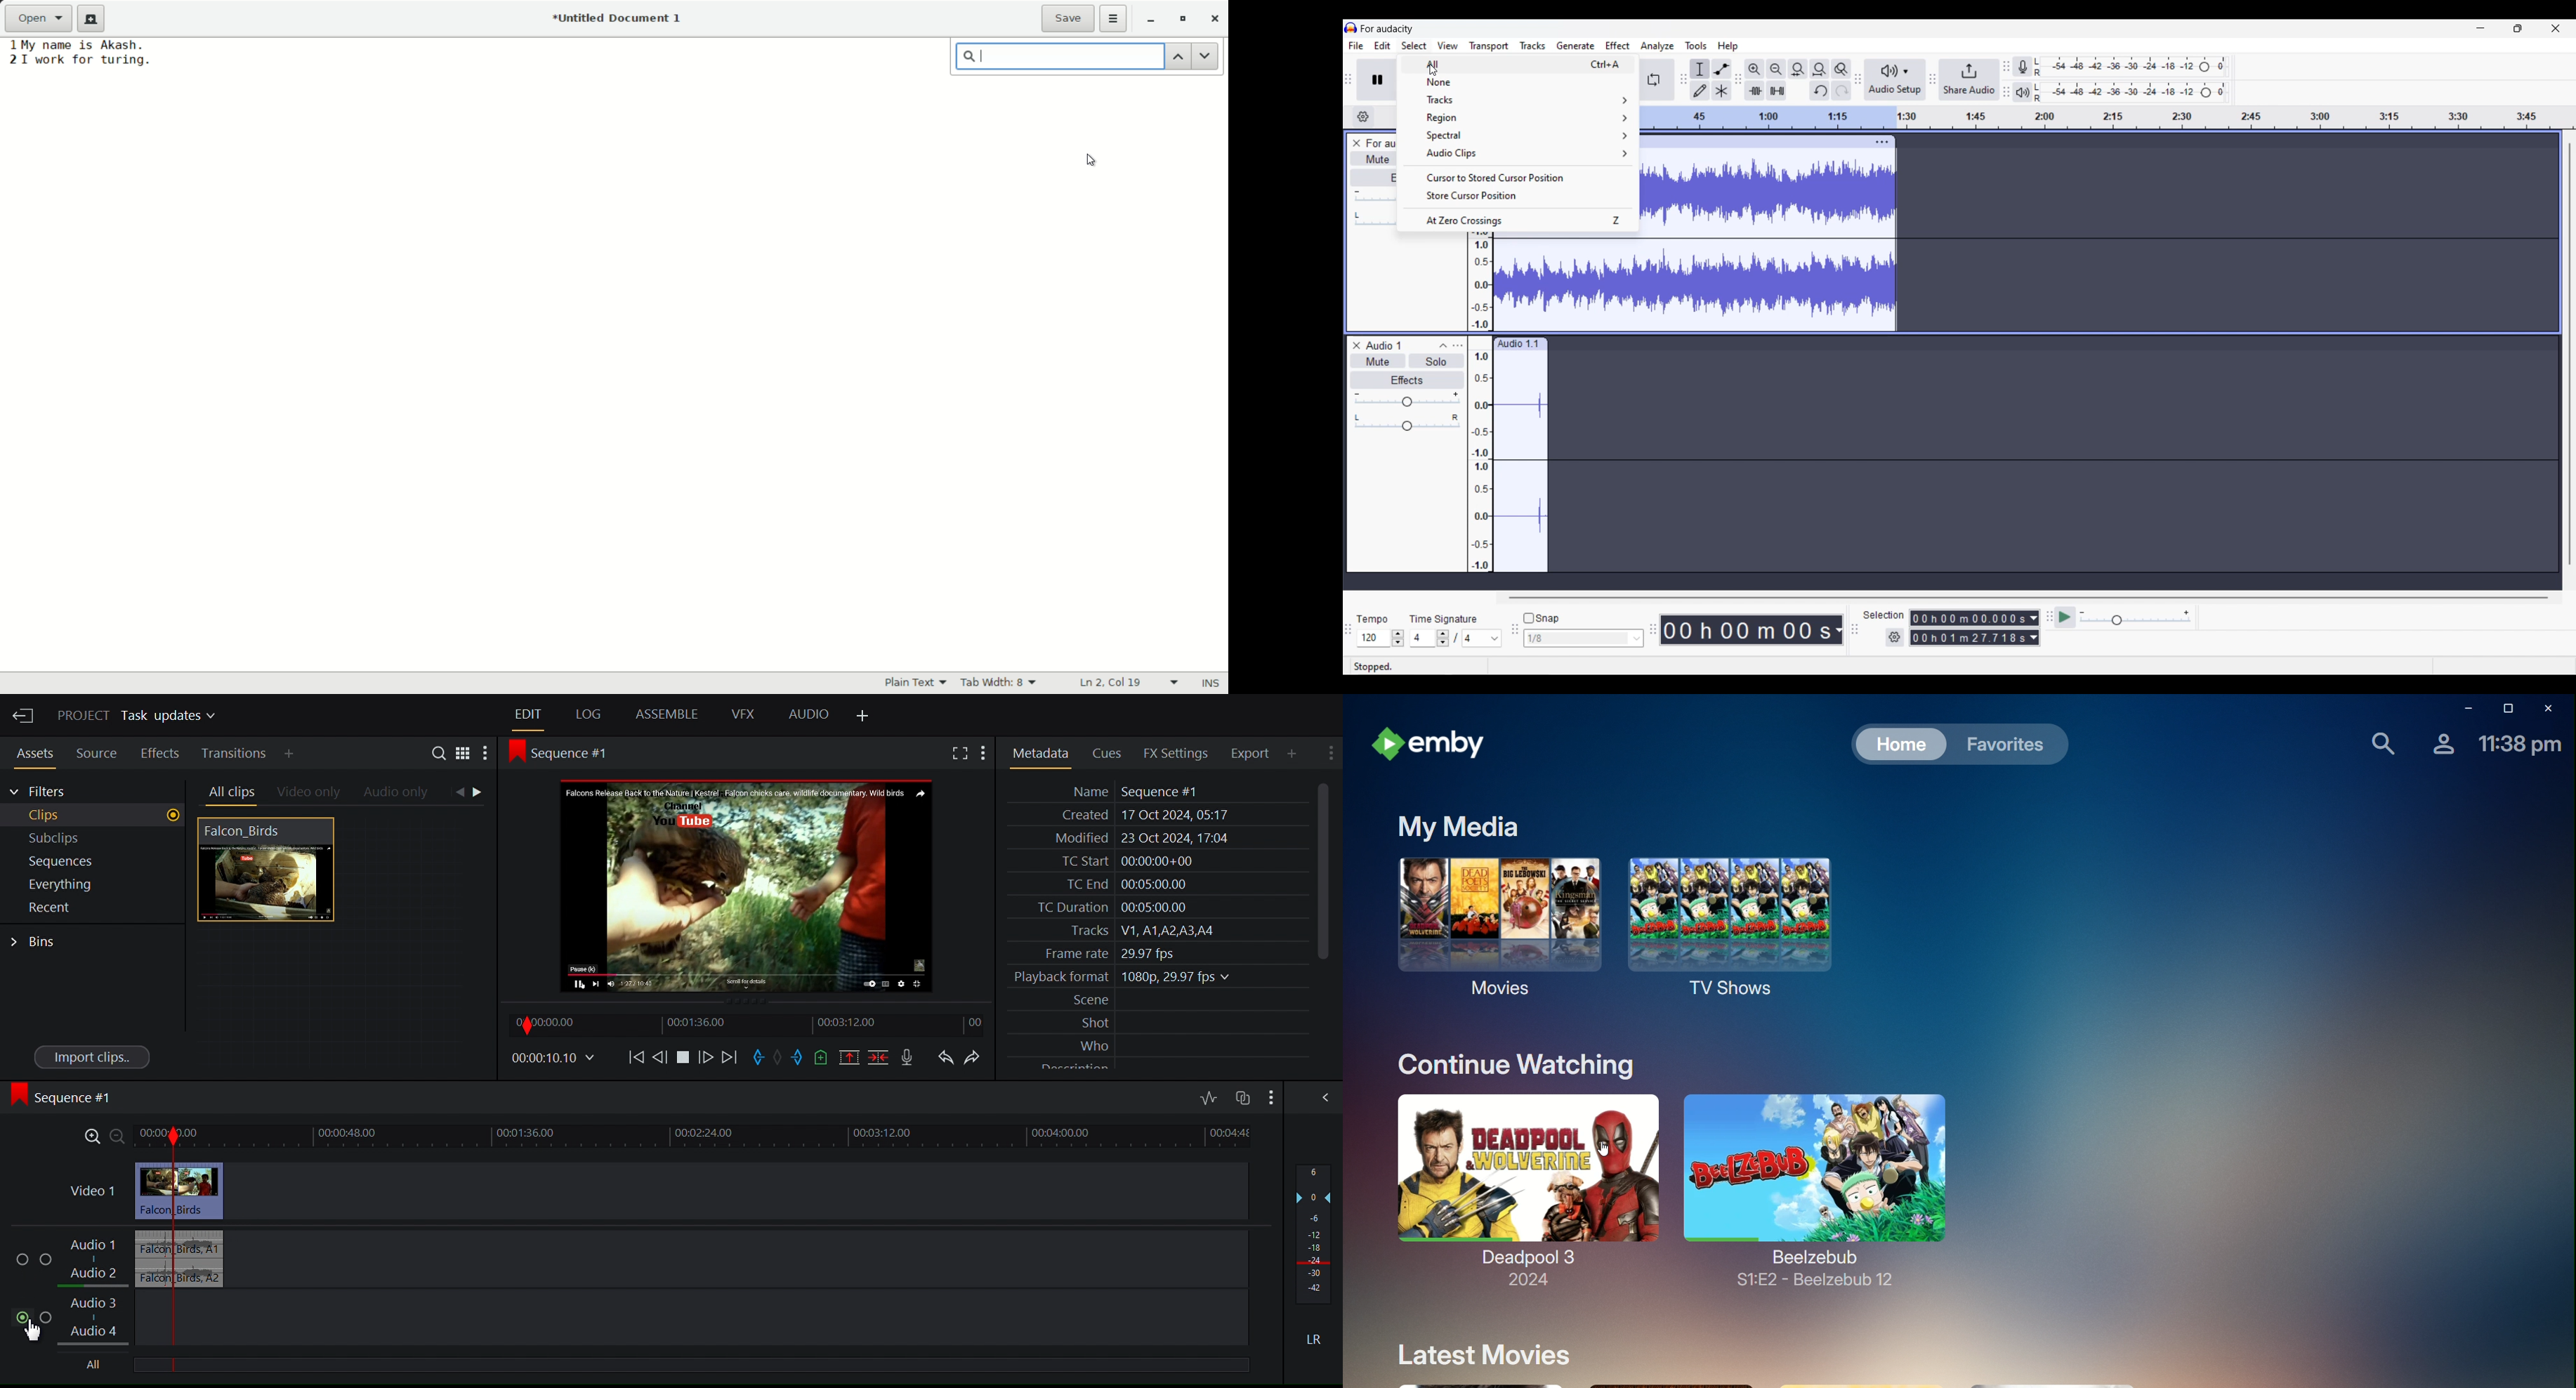 This screenshot has width=2576, height=1400. What do you see at coordinates (1155, 816) in the screenshot?
I see `Created` at bounding box center [1155, 816].